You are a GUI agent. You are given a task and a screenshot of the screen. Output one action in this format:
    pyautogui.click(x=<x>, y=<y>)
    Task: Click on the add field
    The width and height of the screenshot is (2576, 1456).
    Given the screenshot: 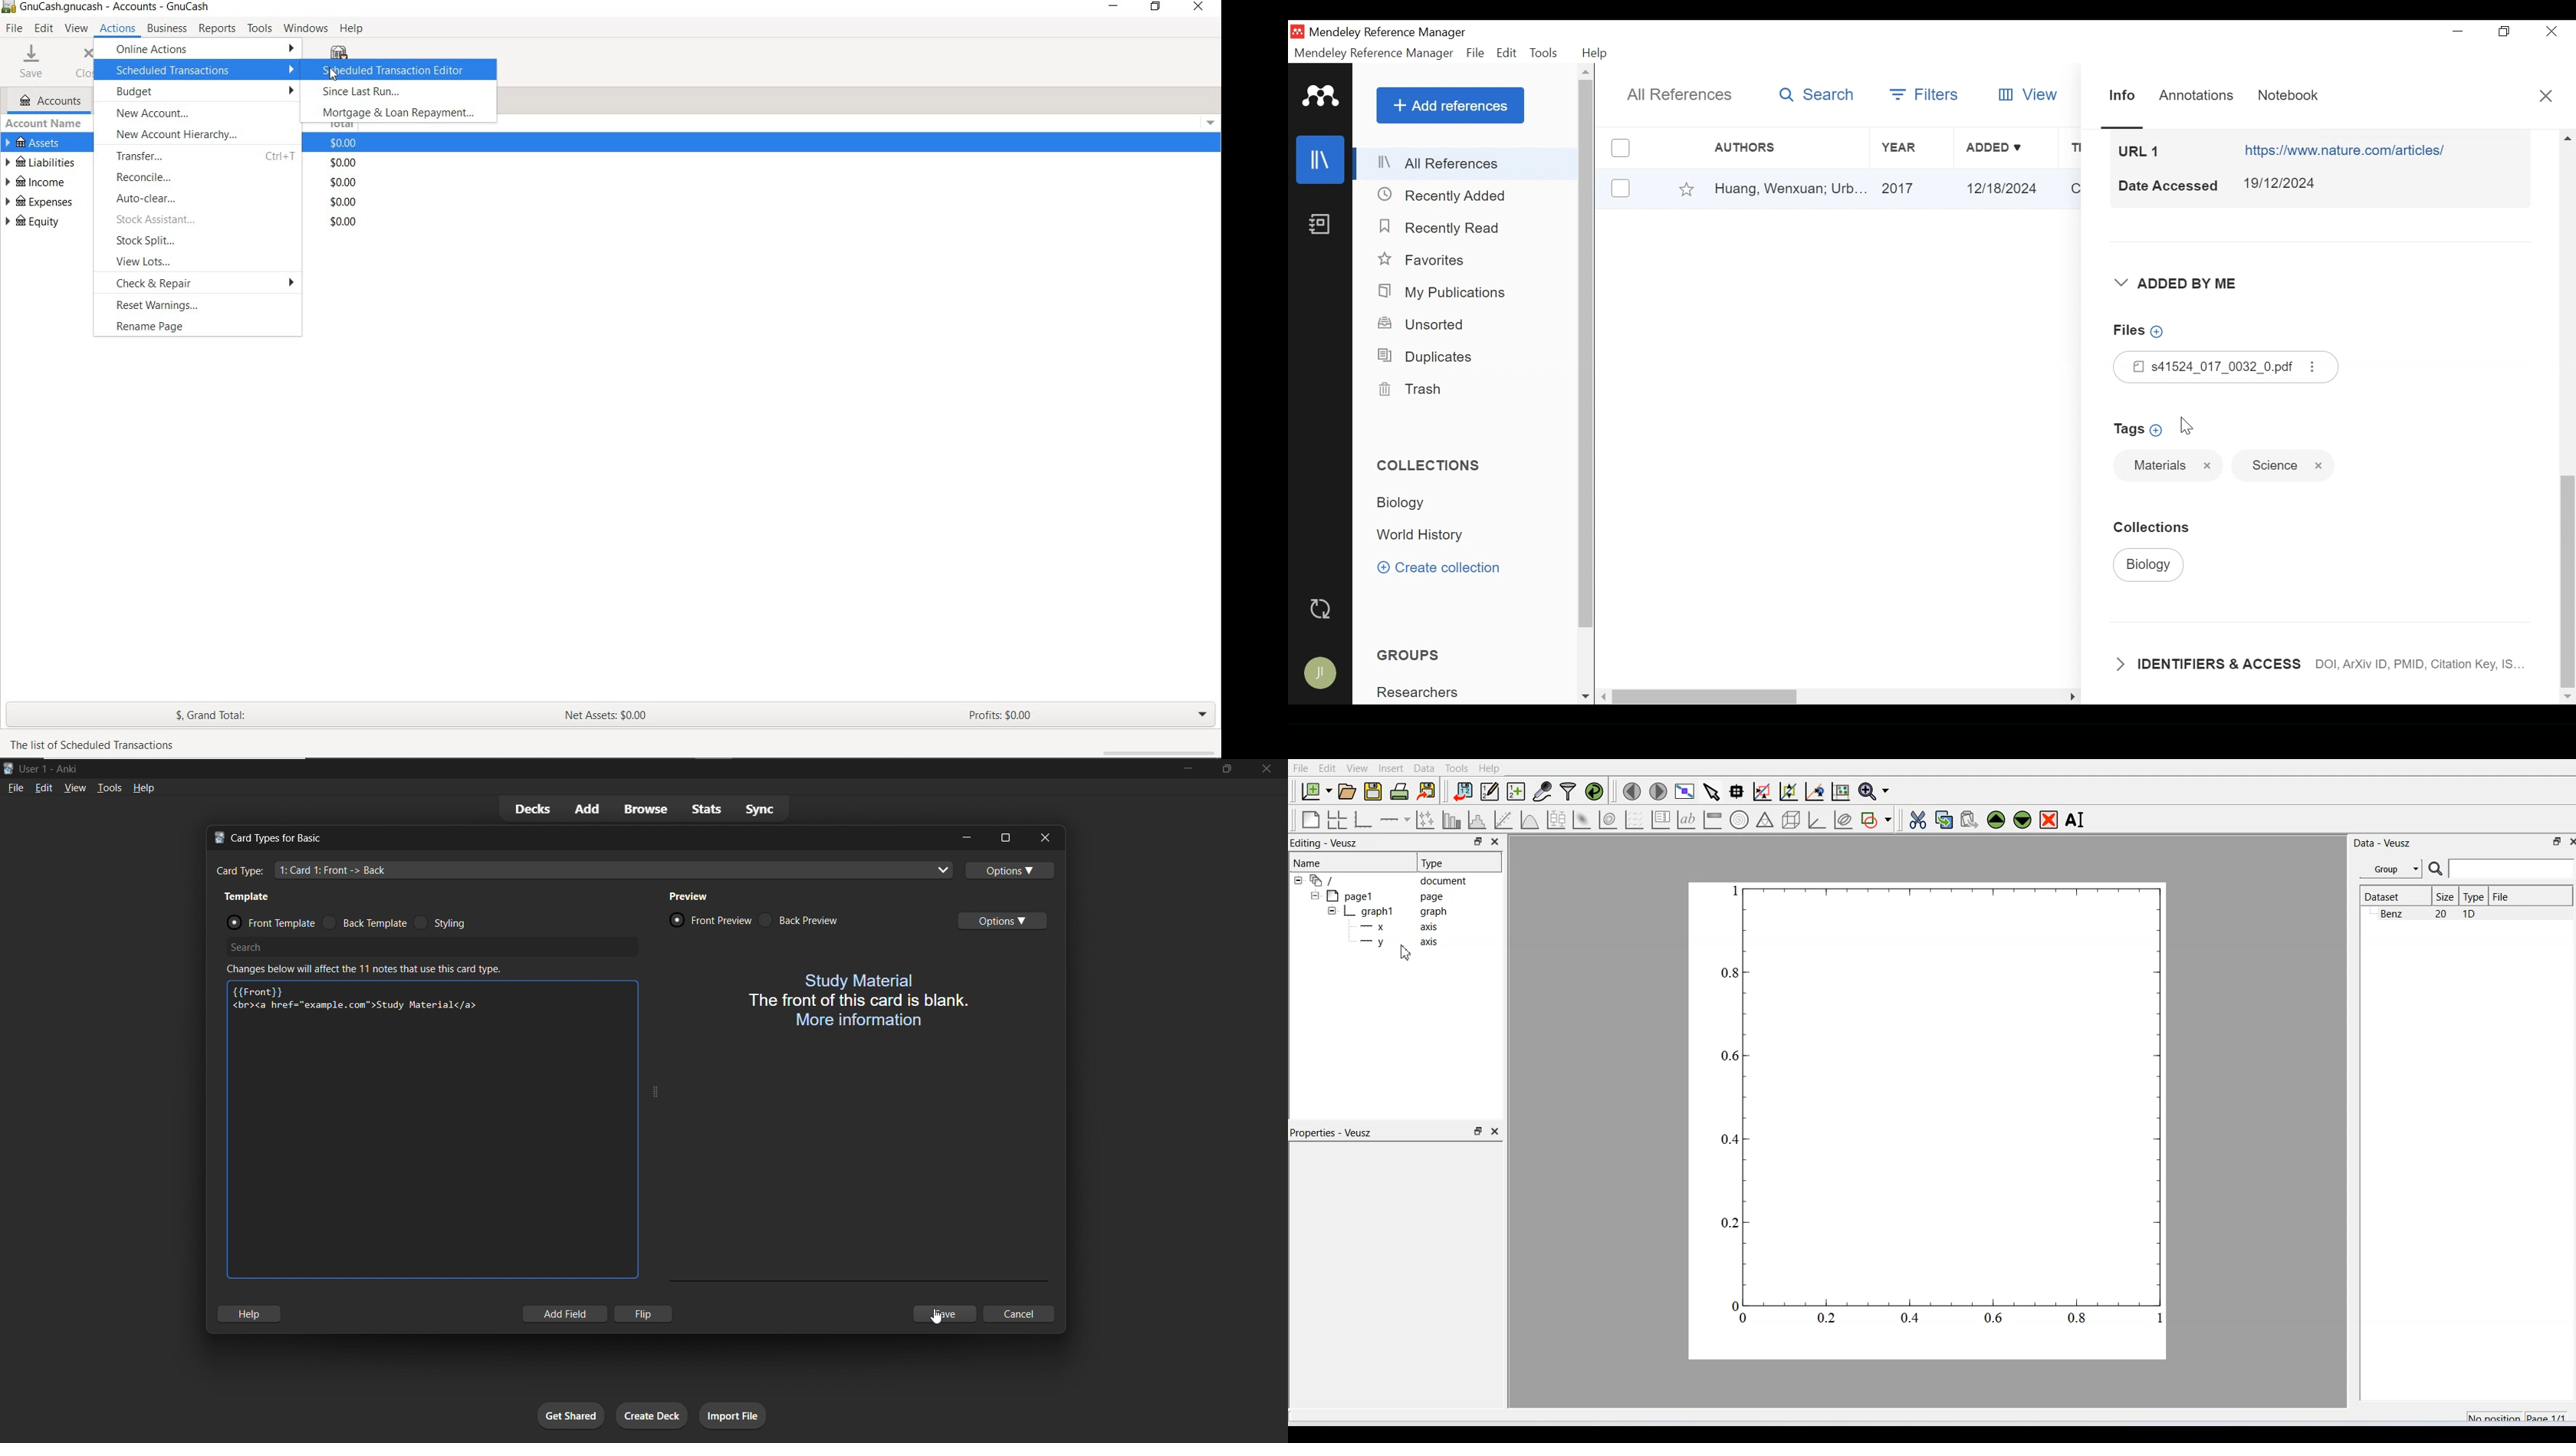 What is the action you would take?
    pyautogui.click(x=564, y=1315)
    